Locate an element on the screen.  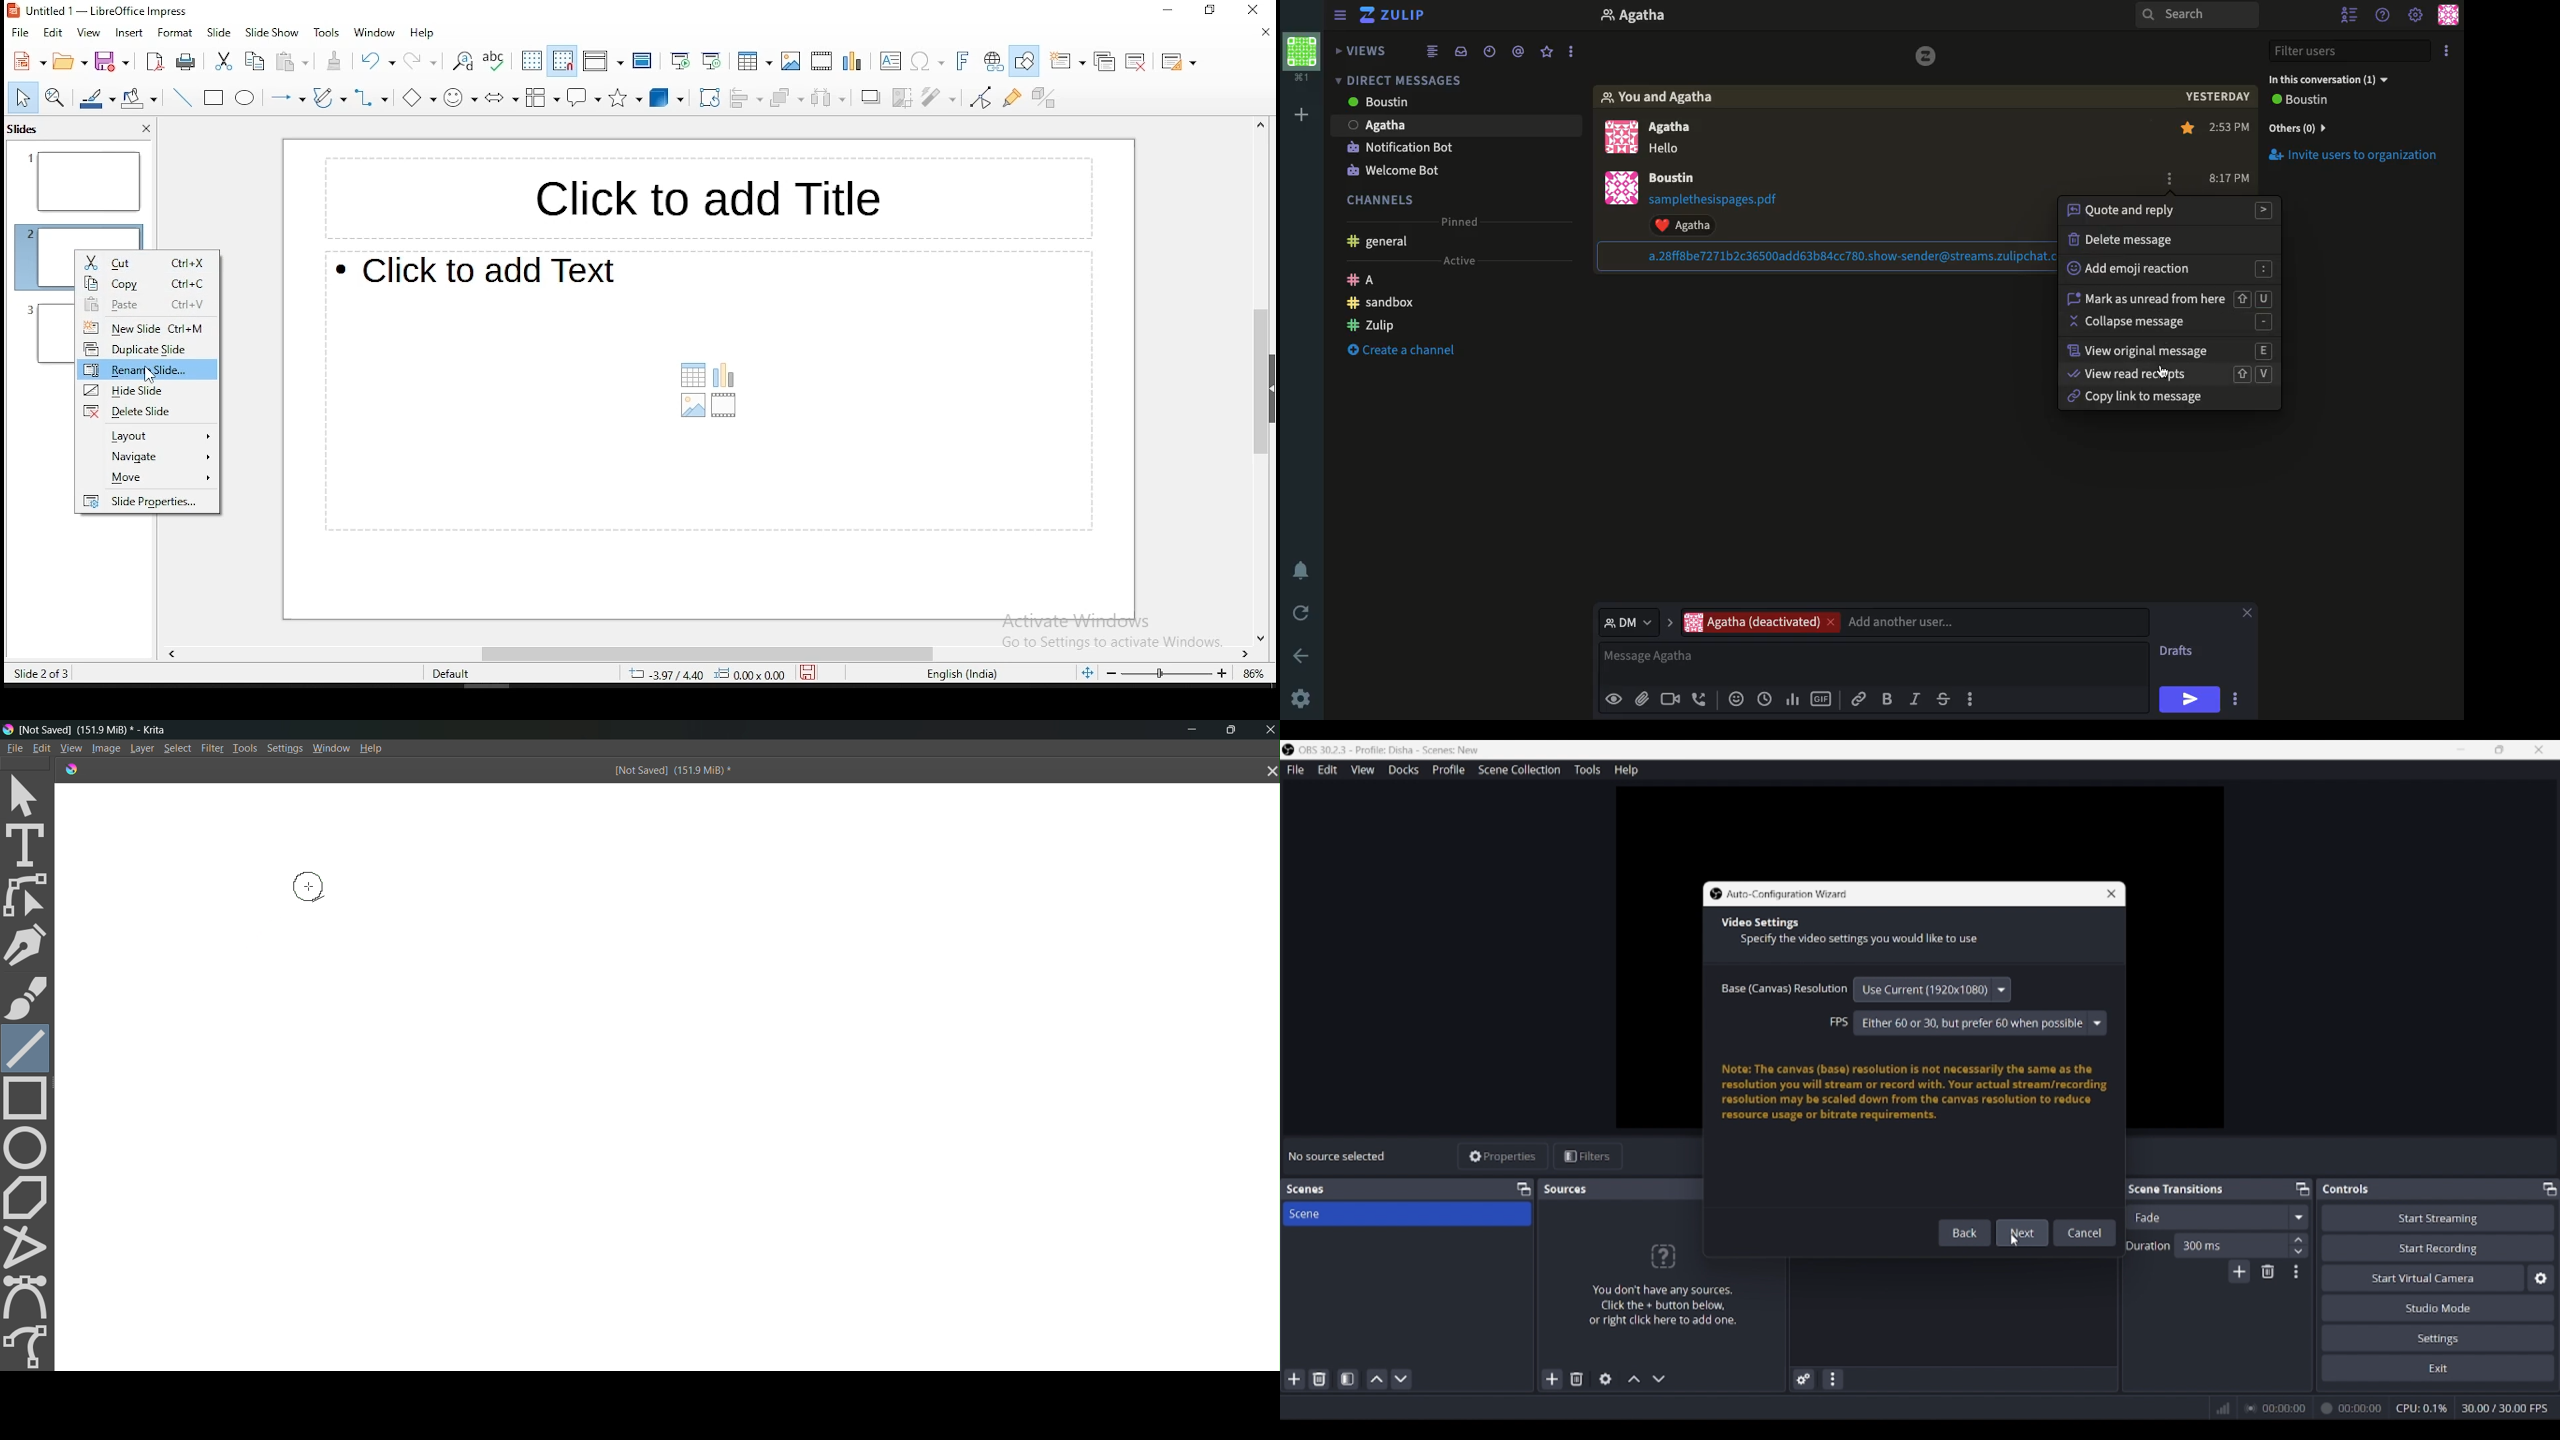
Edit menu is located at coordinates (1327, 770).